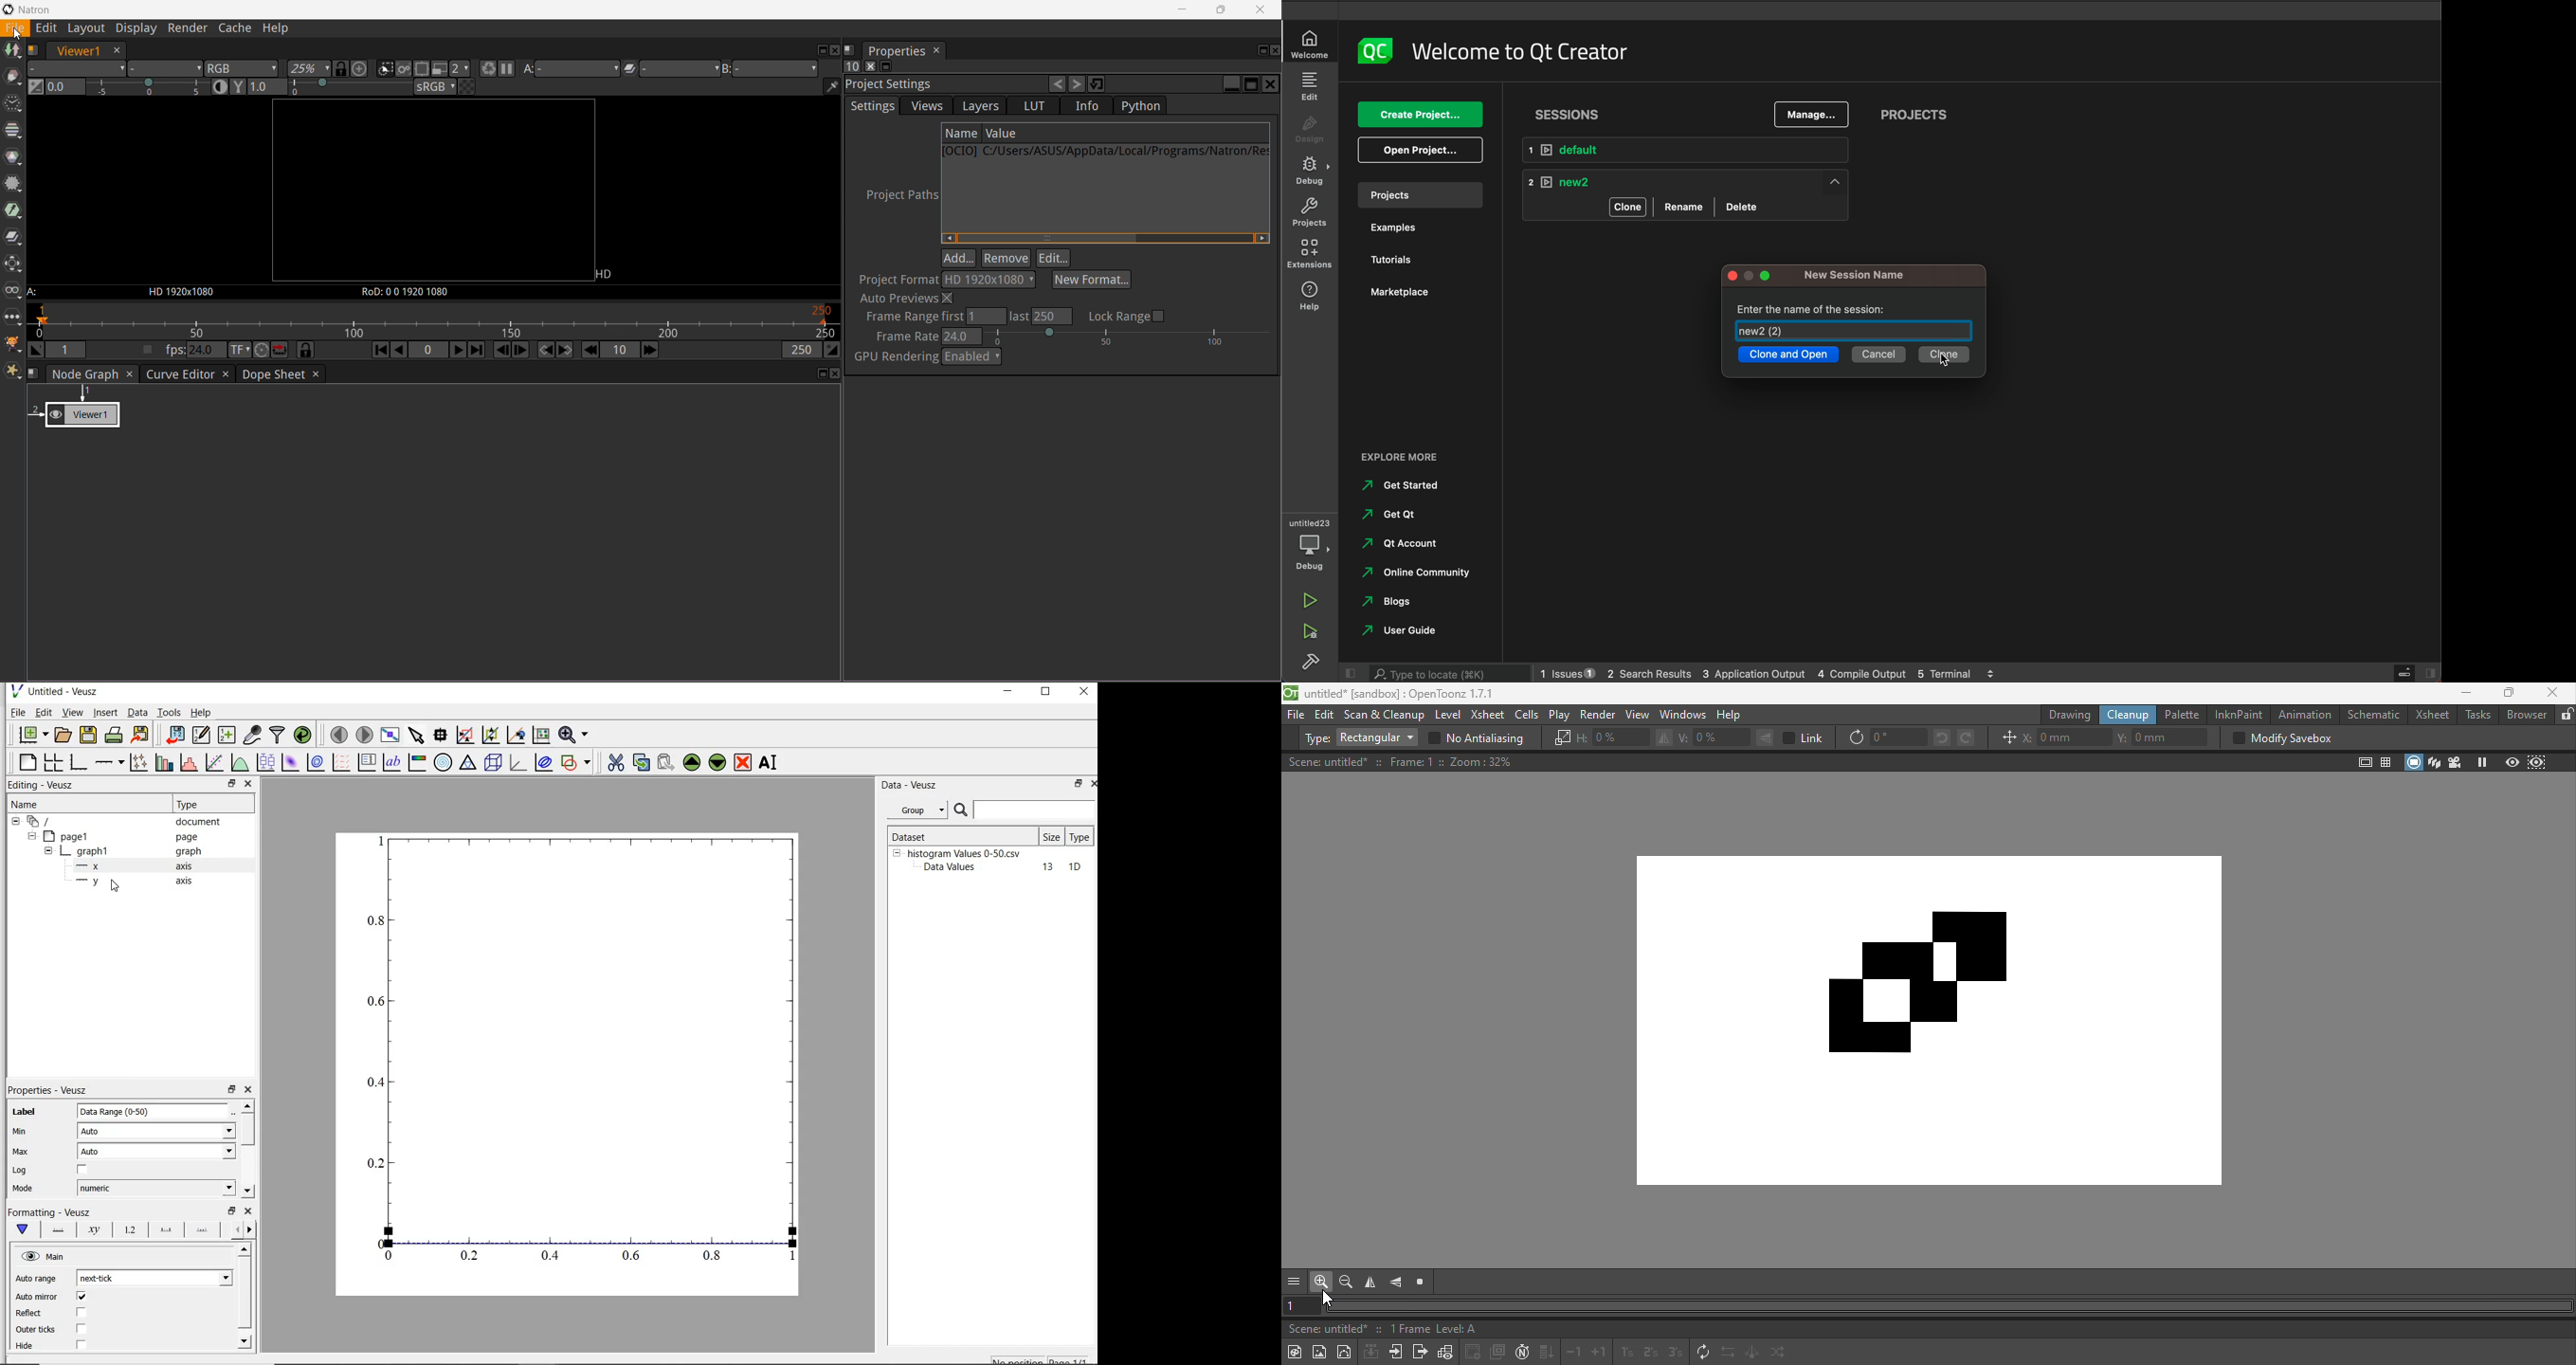 Image resolution: width=2576 pixels, height=1372 pixels. Describe the element at coordinates (1771, 331) in the screenshot. I see `new2(2)` at that location.